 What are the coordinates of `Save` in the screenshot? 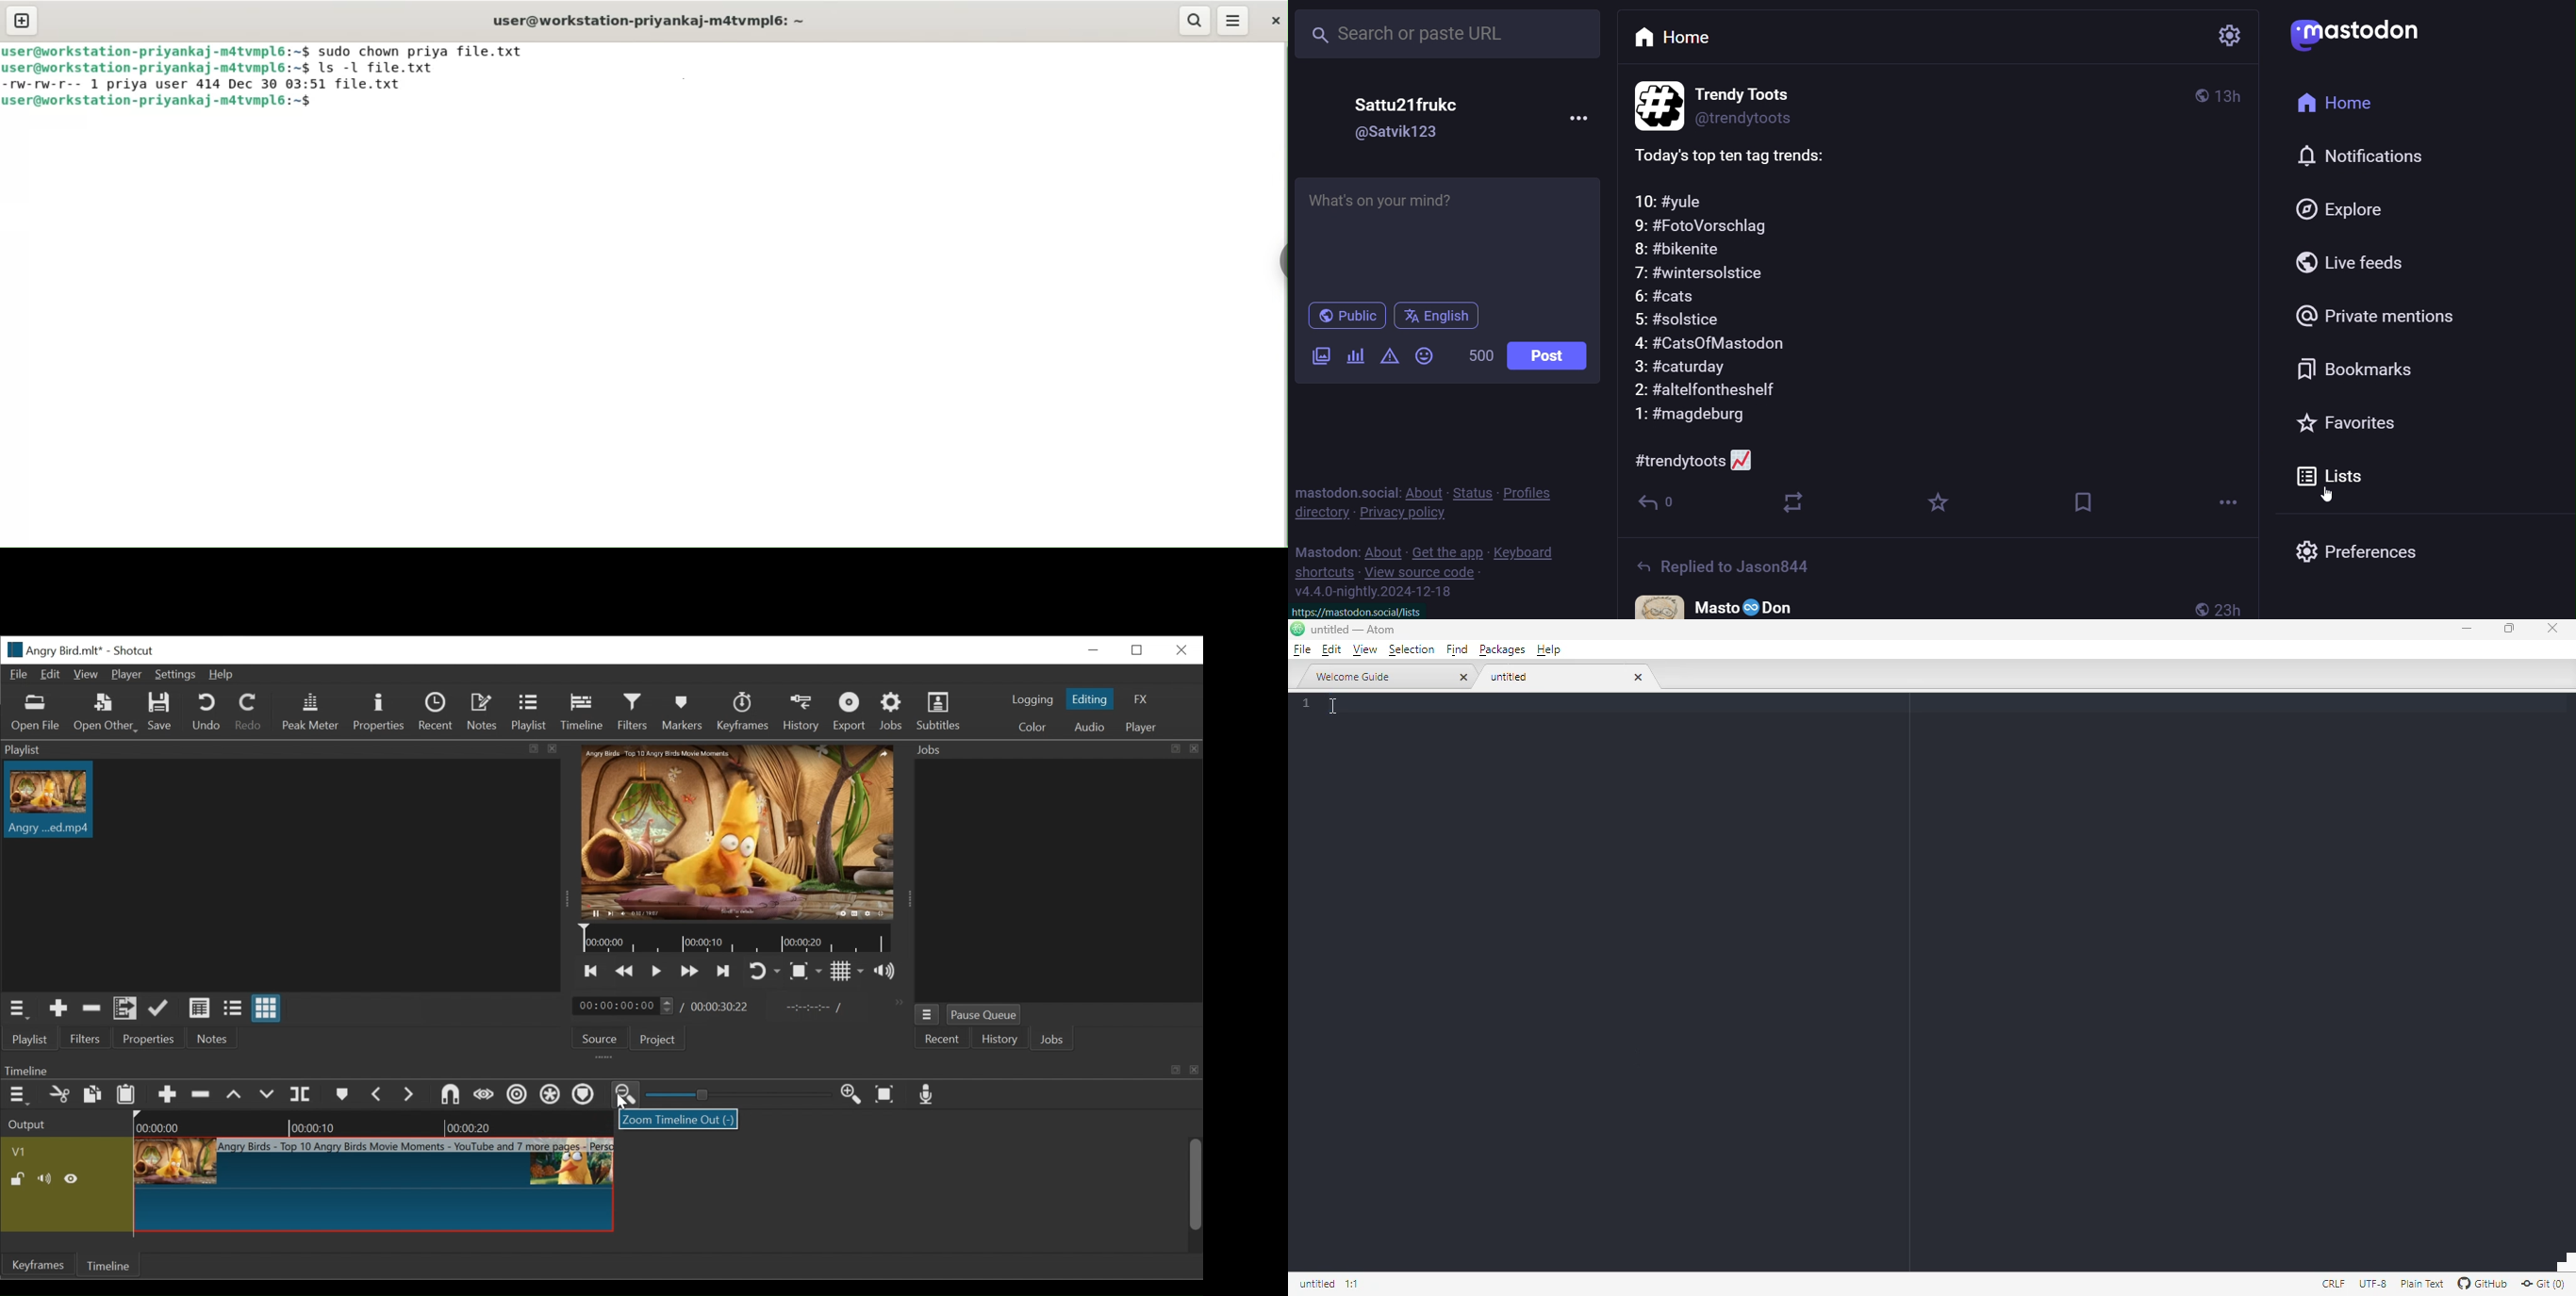 It's located at (162, 711).